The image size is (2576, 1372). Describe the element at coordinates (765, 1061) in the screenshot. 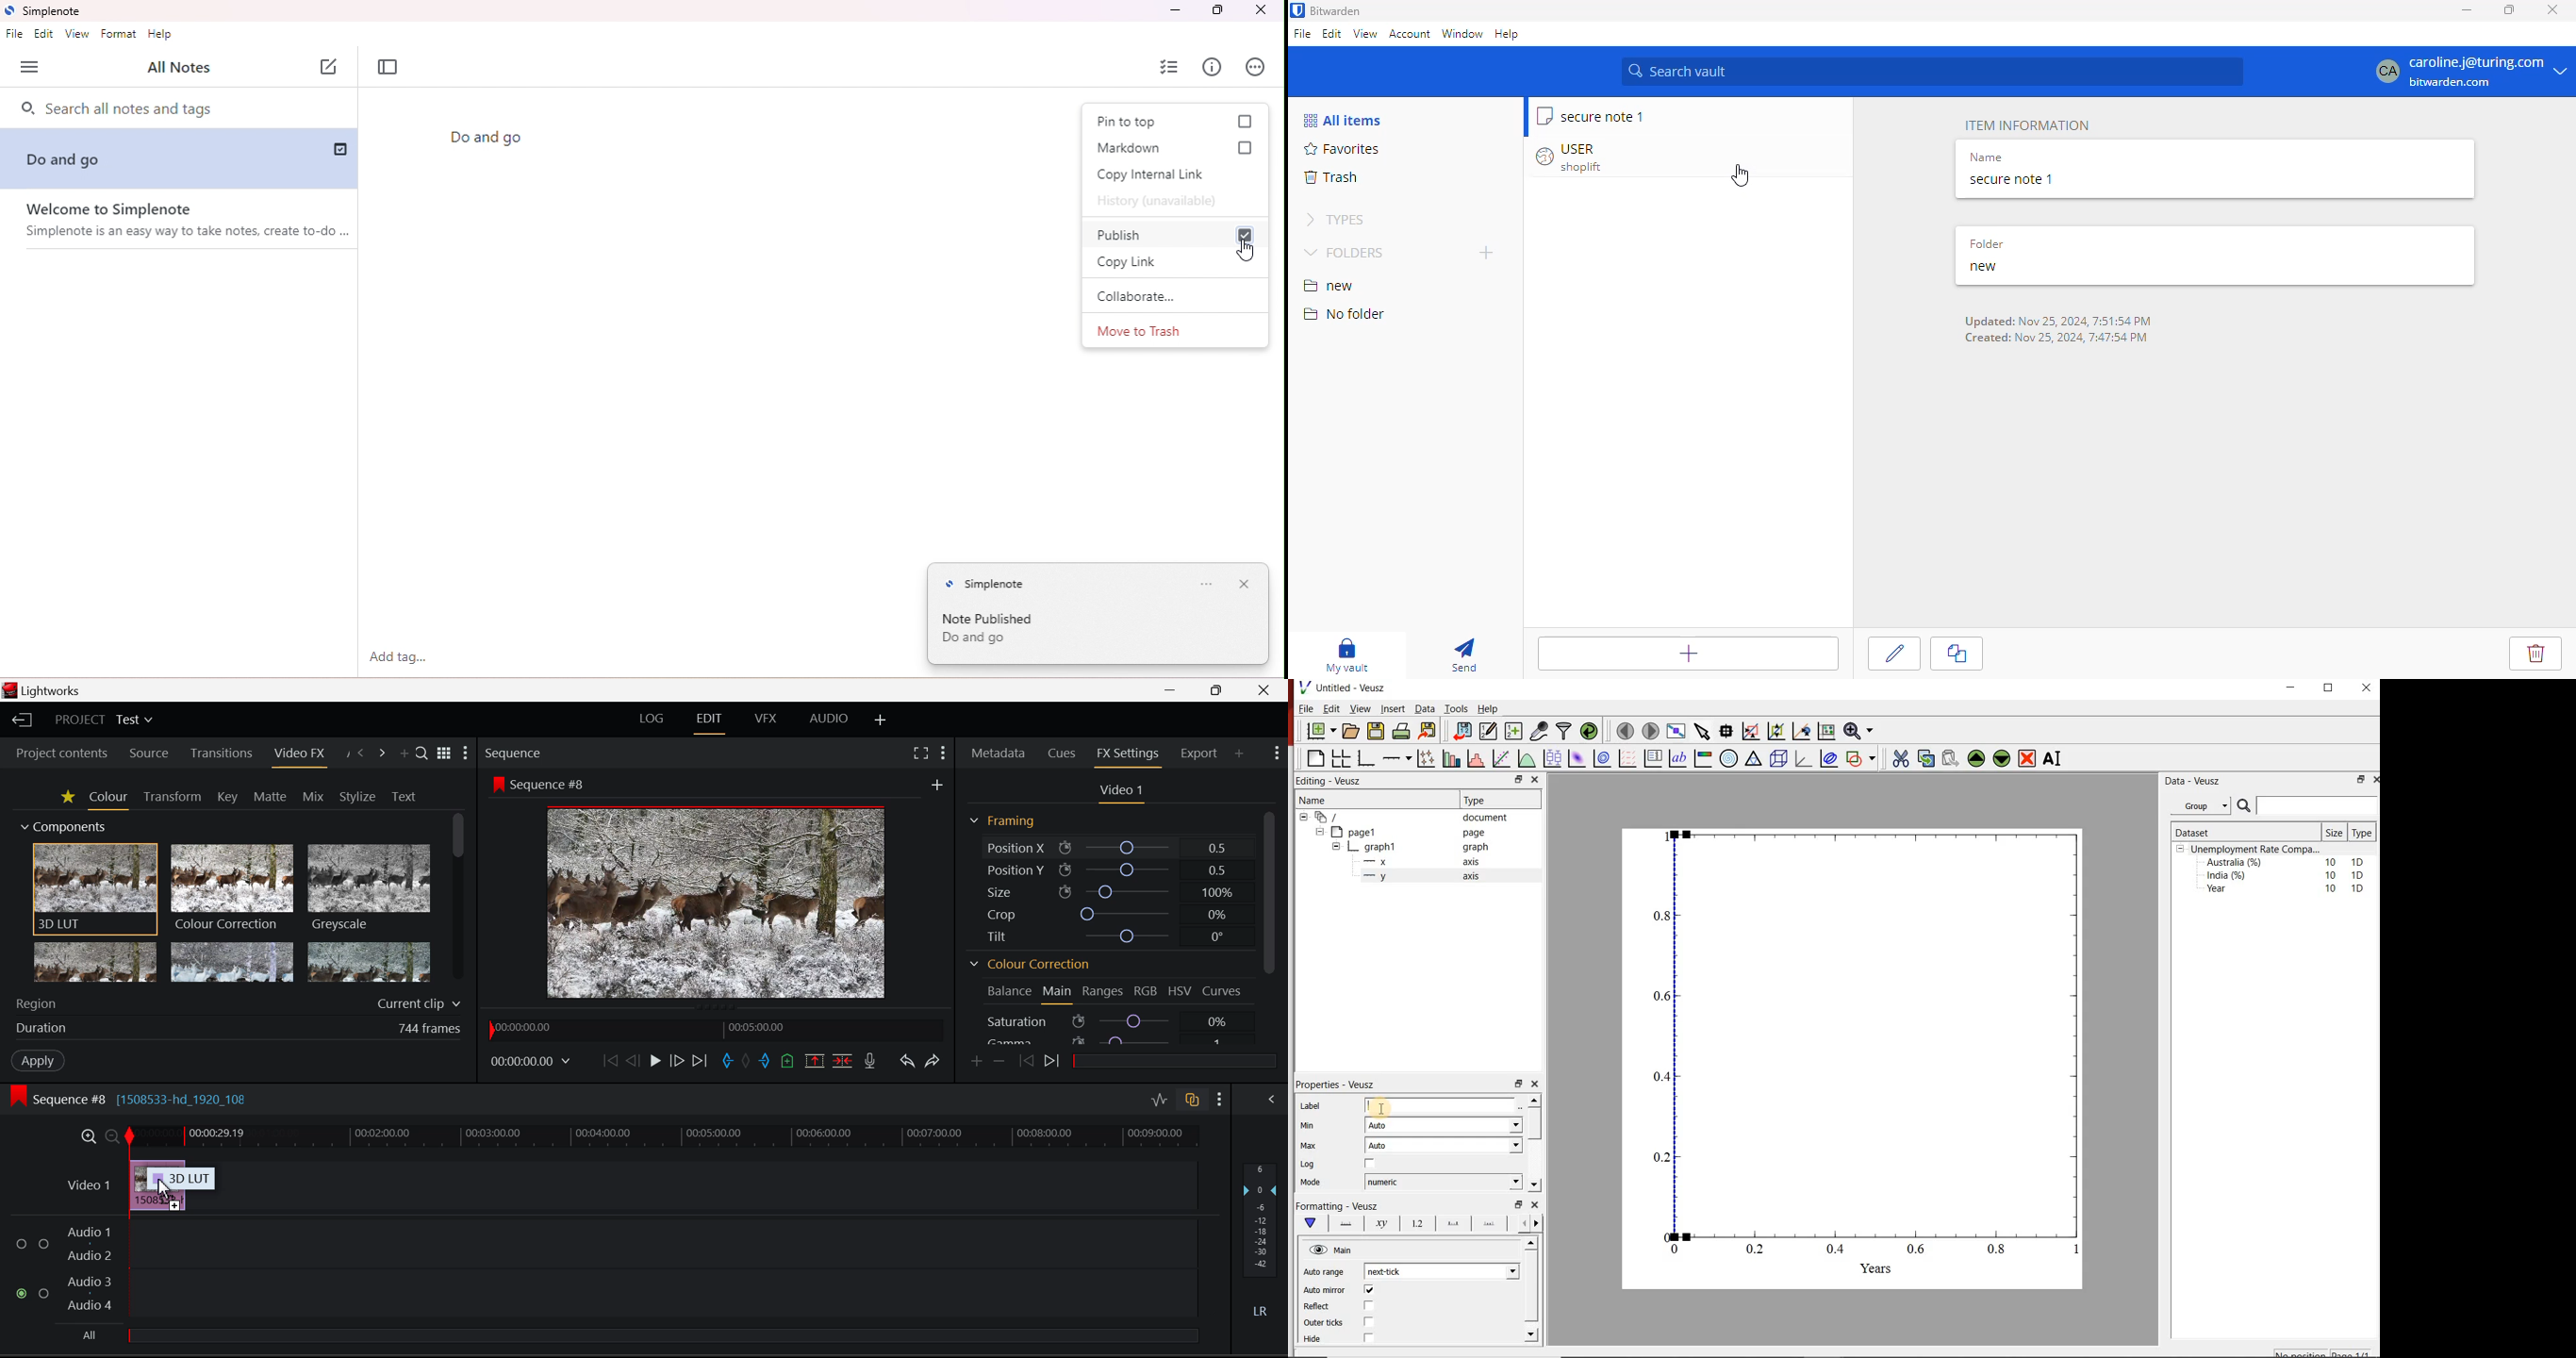

I see `Mark Out` at that location.